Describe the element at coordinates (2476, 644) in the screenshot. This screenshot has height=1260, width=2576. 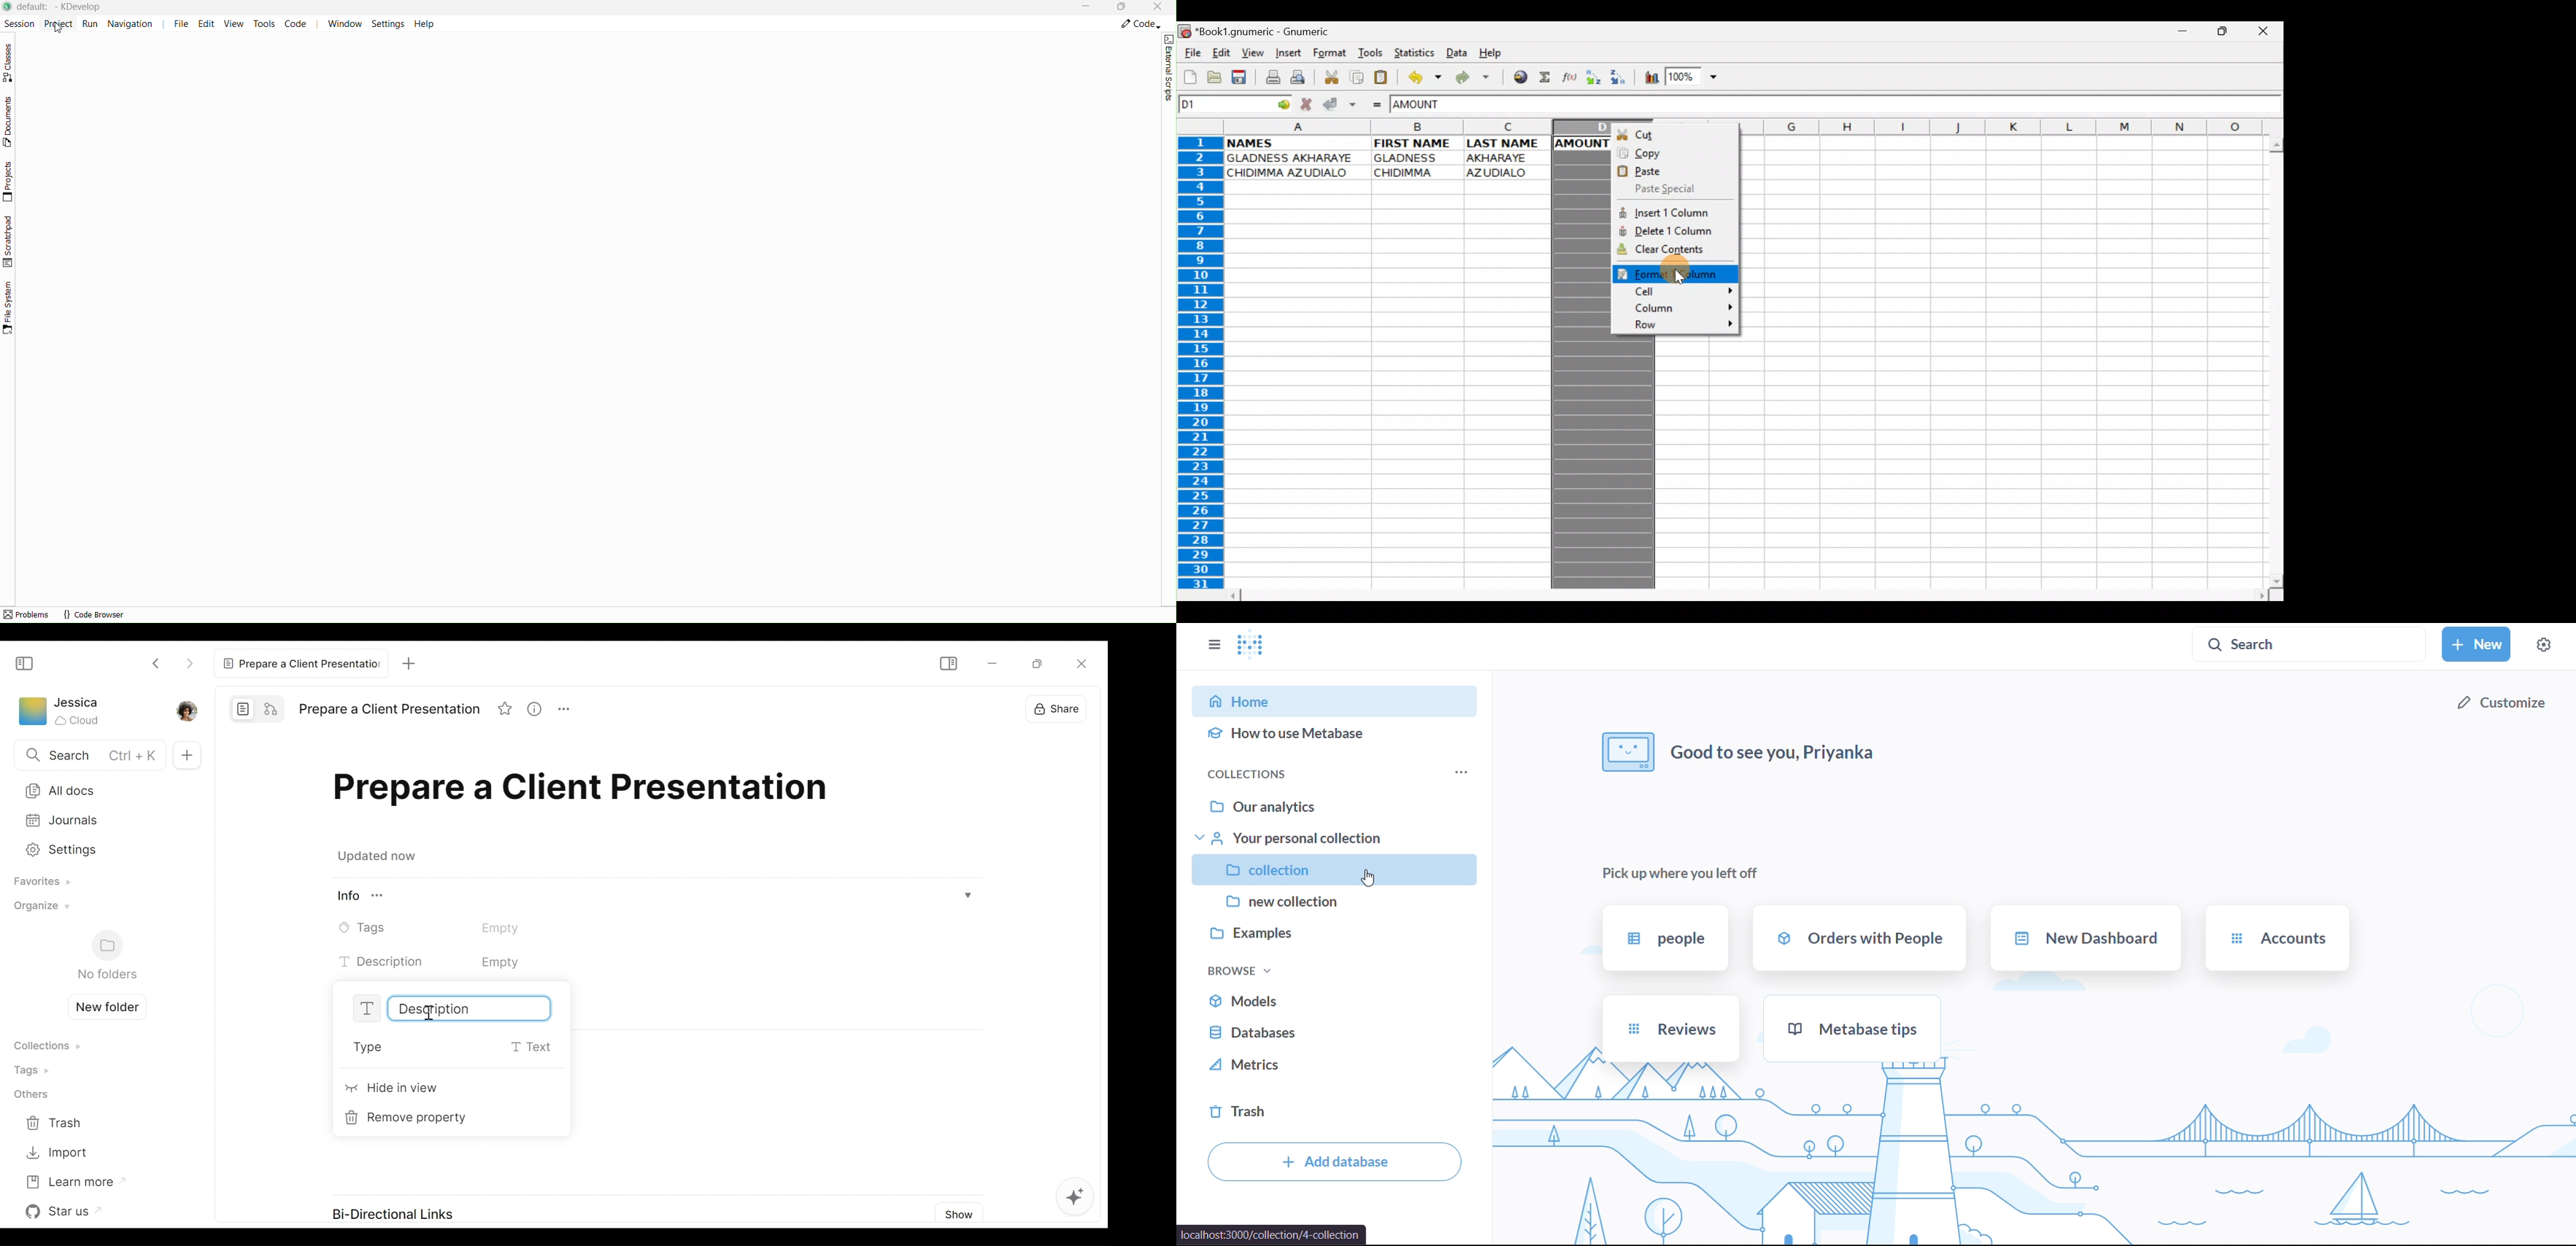
I see `new` at that location.